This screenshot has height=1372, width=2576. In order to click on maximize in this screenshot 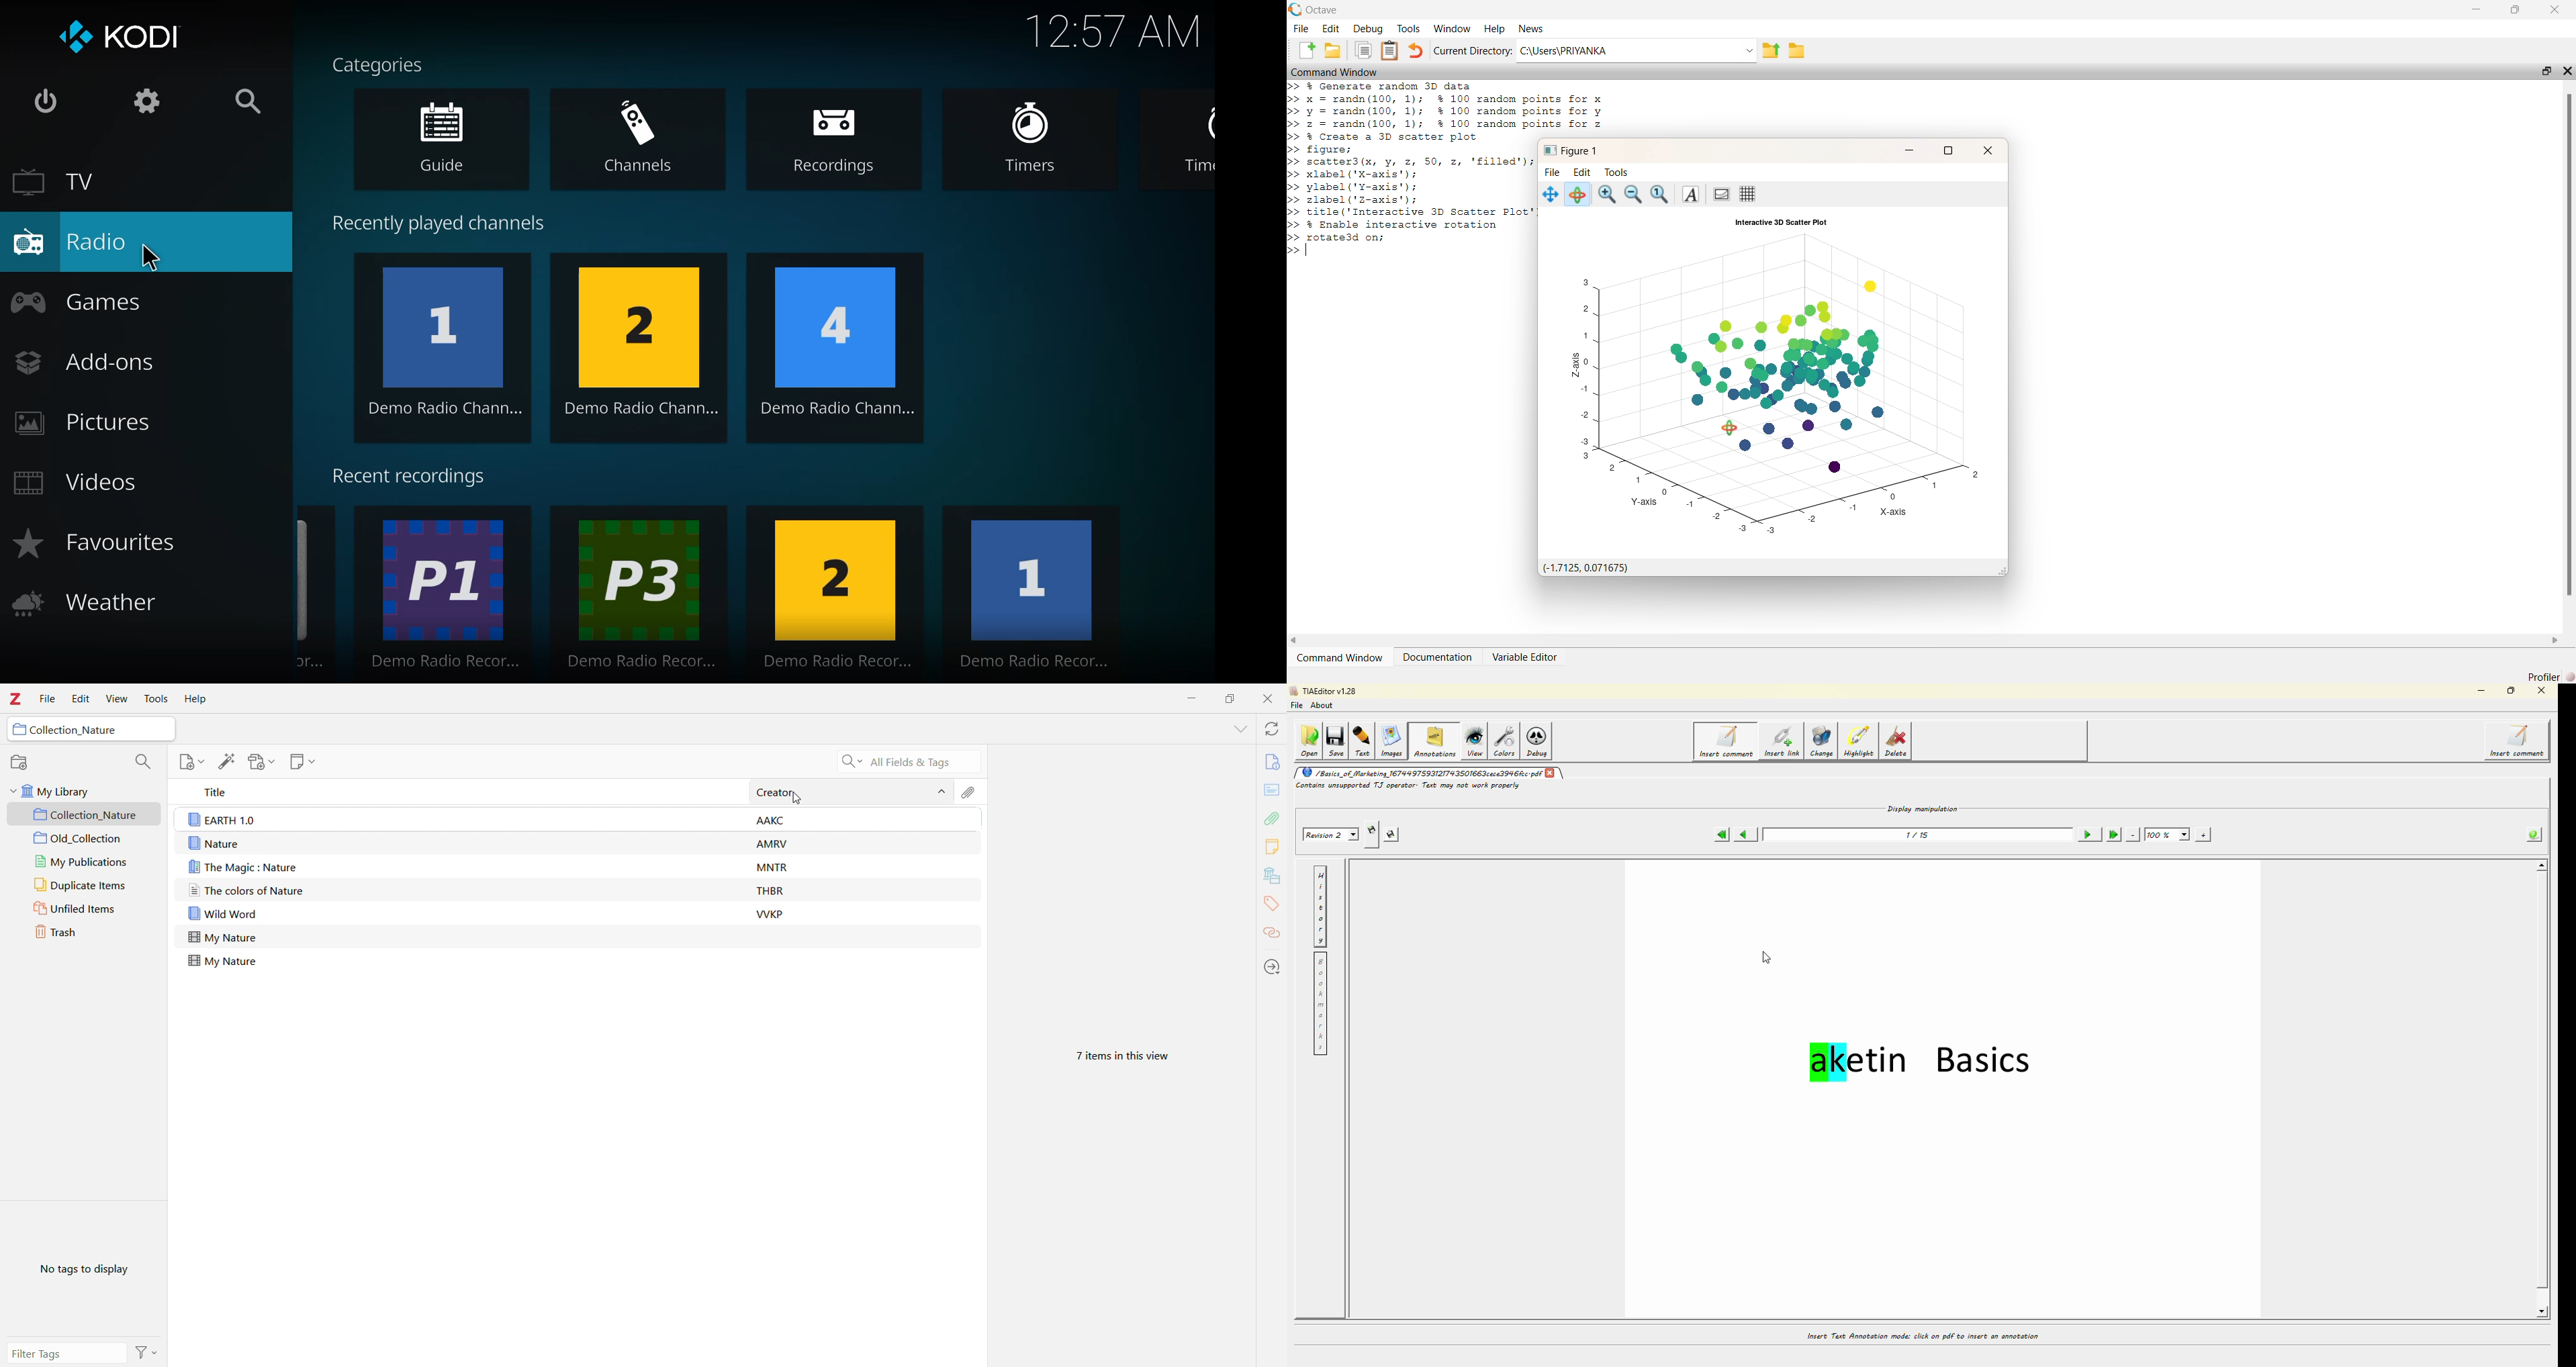, I will do `click(2512, 690)`.